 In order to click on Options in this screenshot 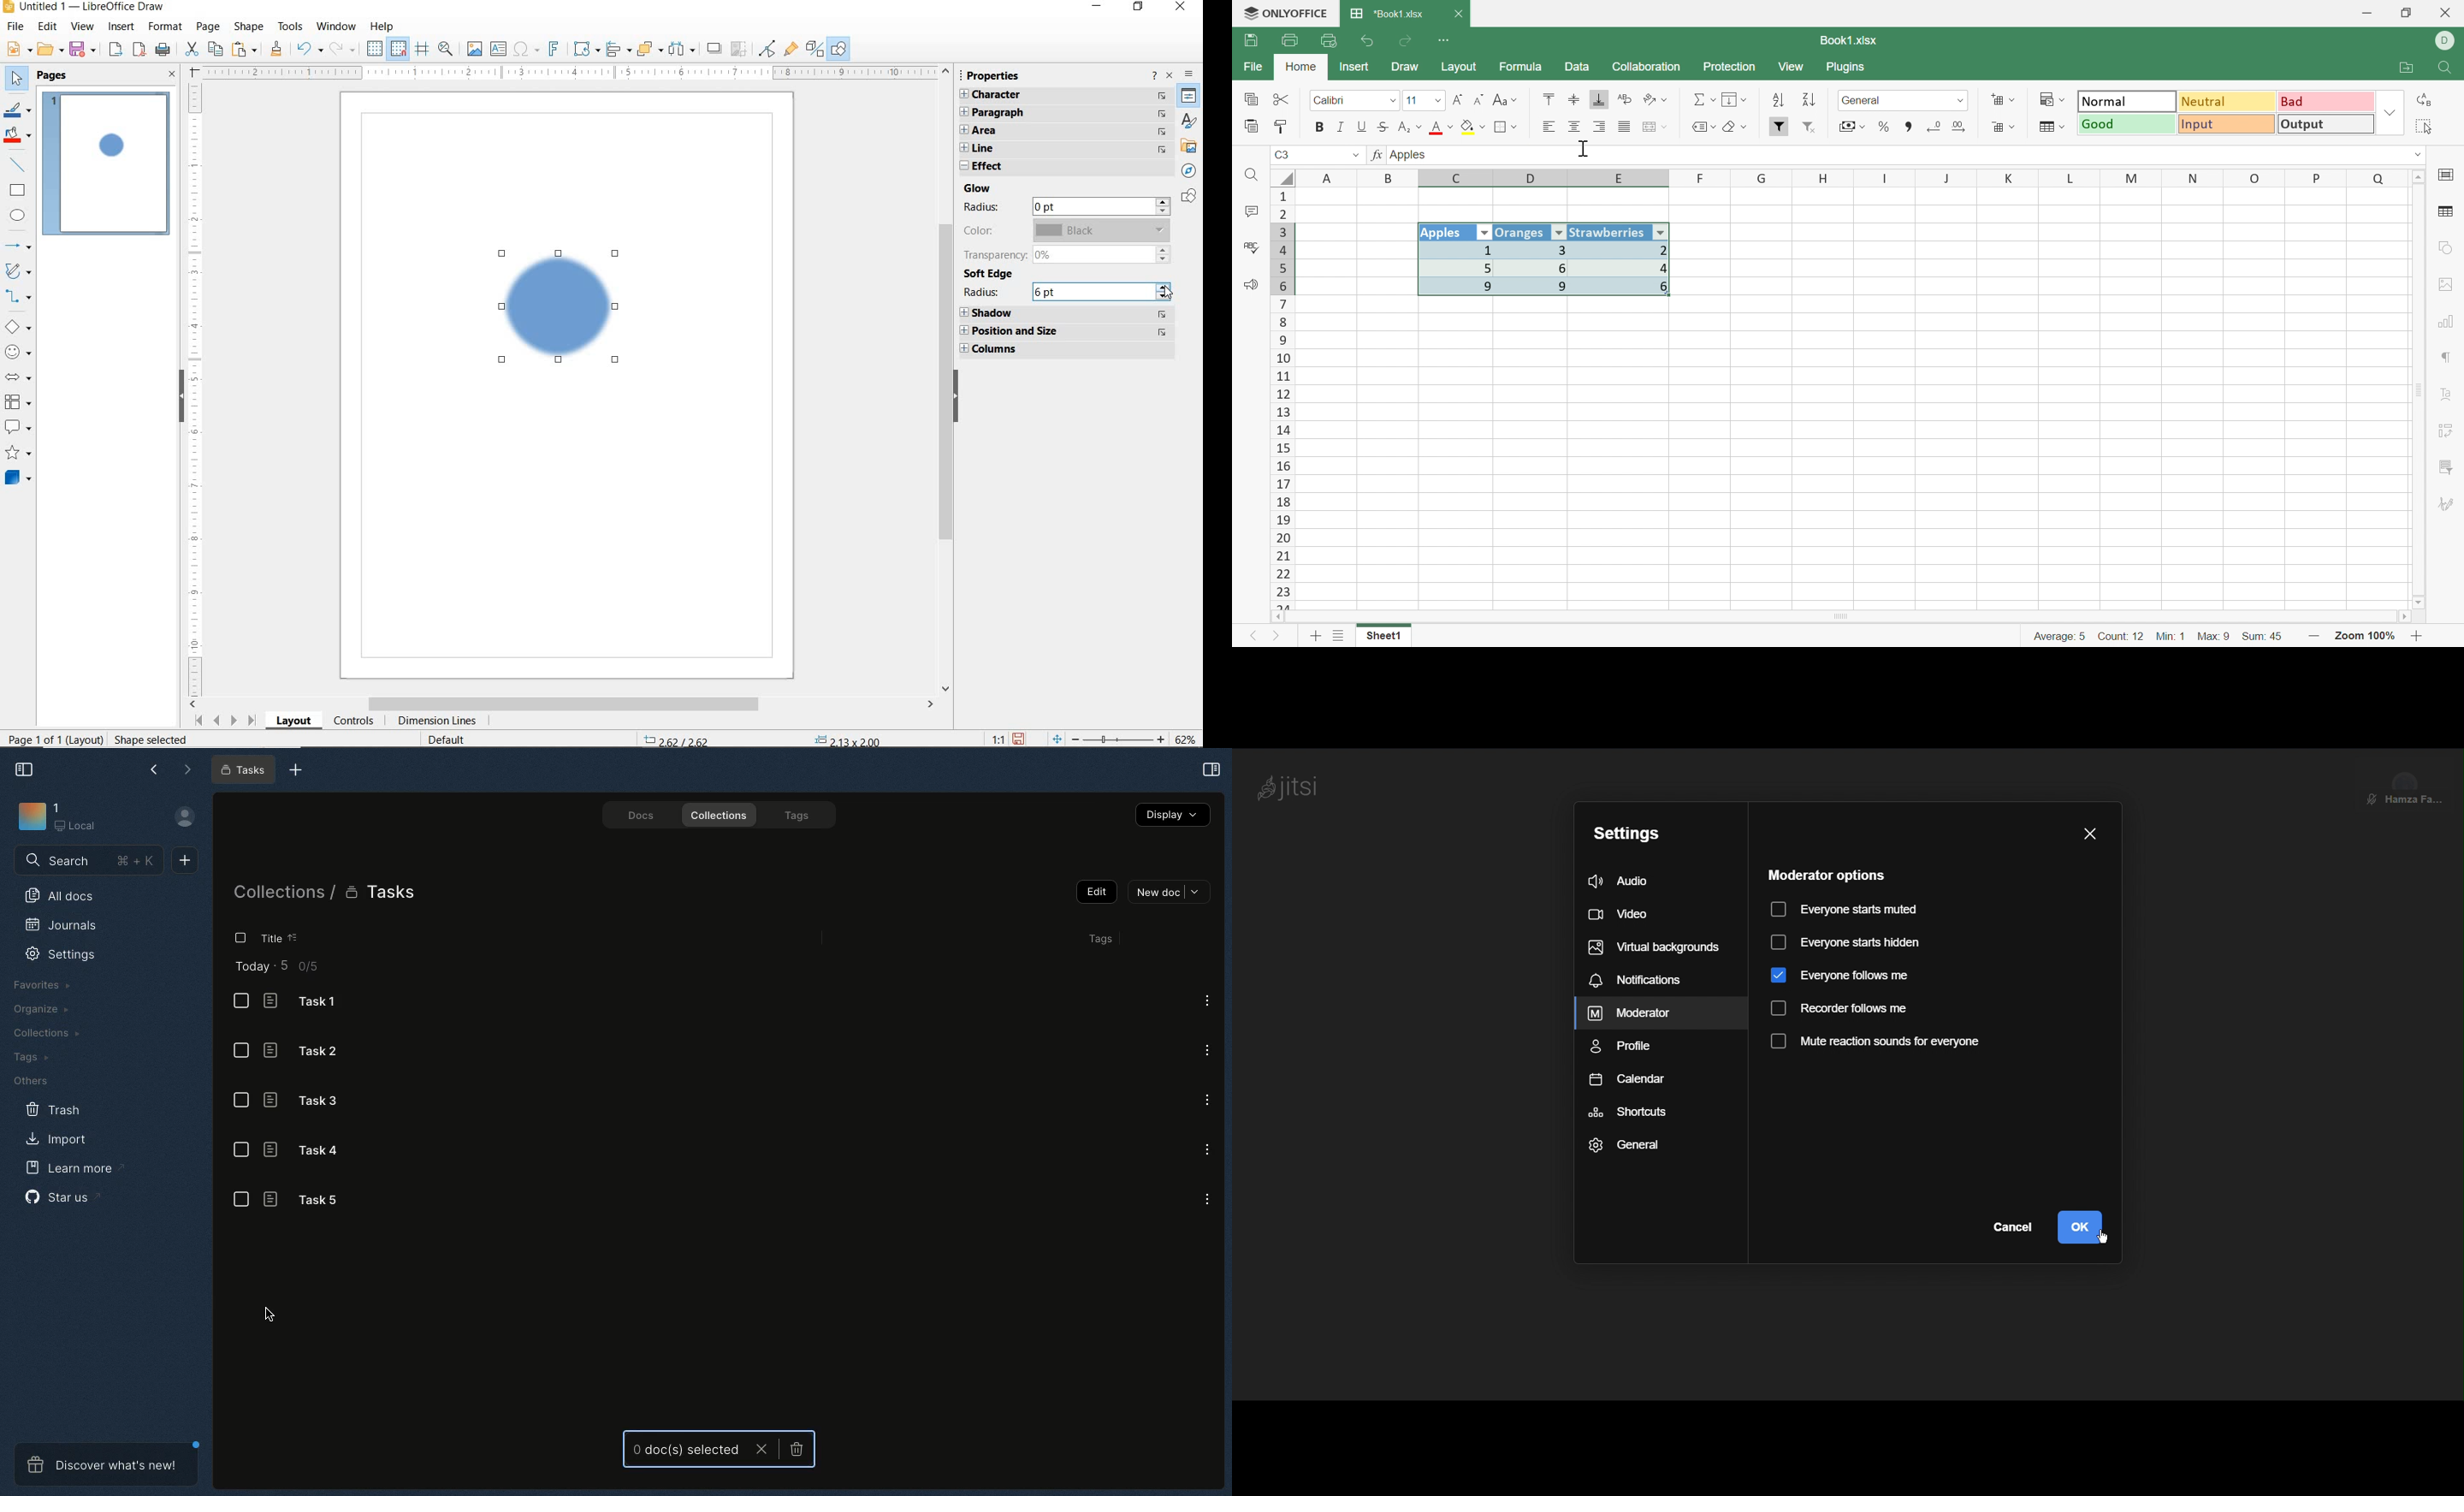, I will do `click(1207, 1048)`.